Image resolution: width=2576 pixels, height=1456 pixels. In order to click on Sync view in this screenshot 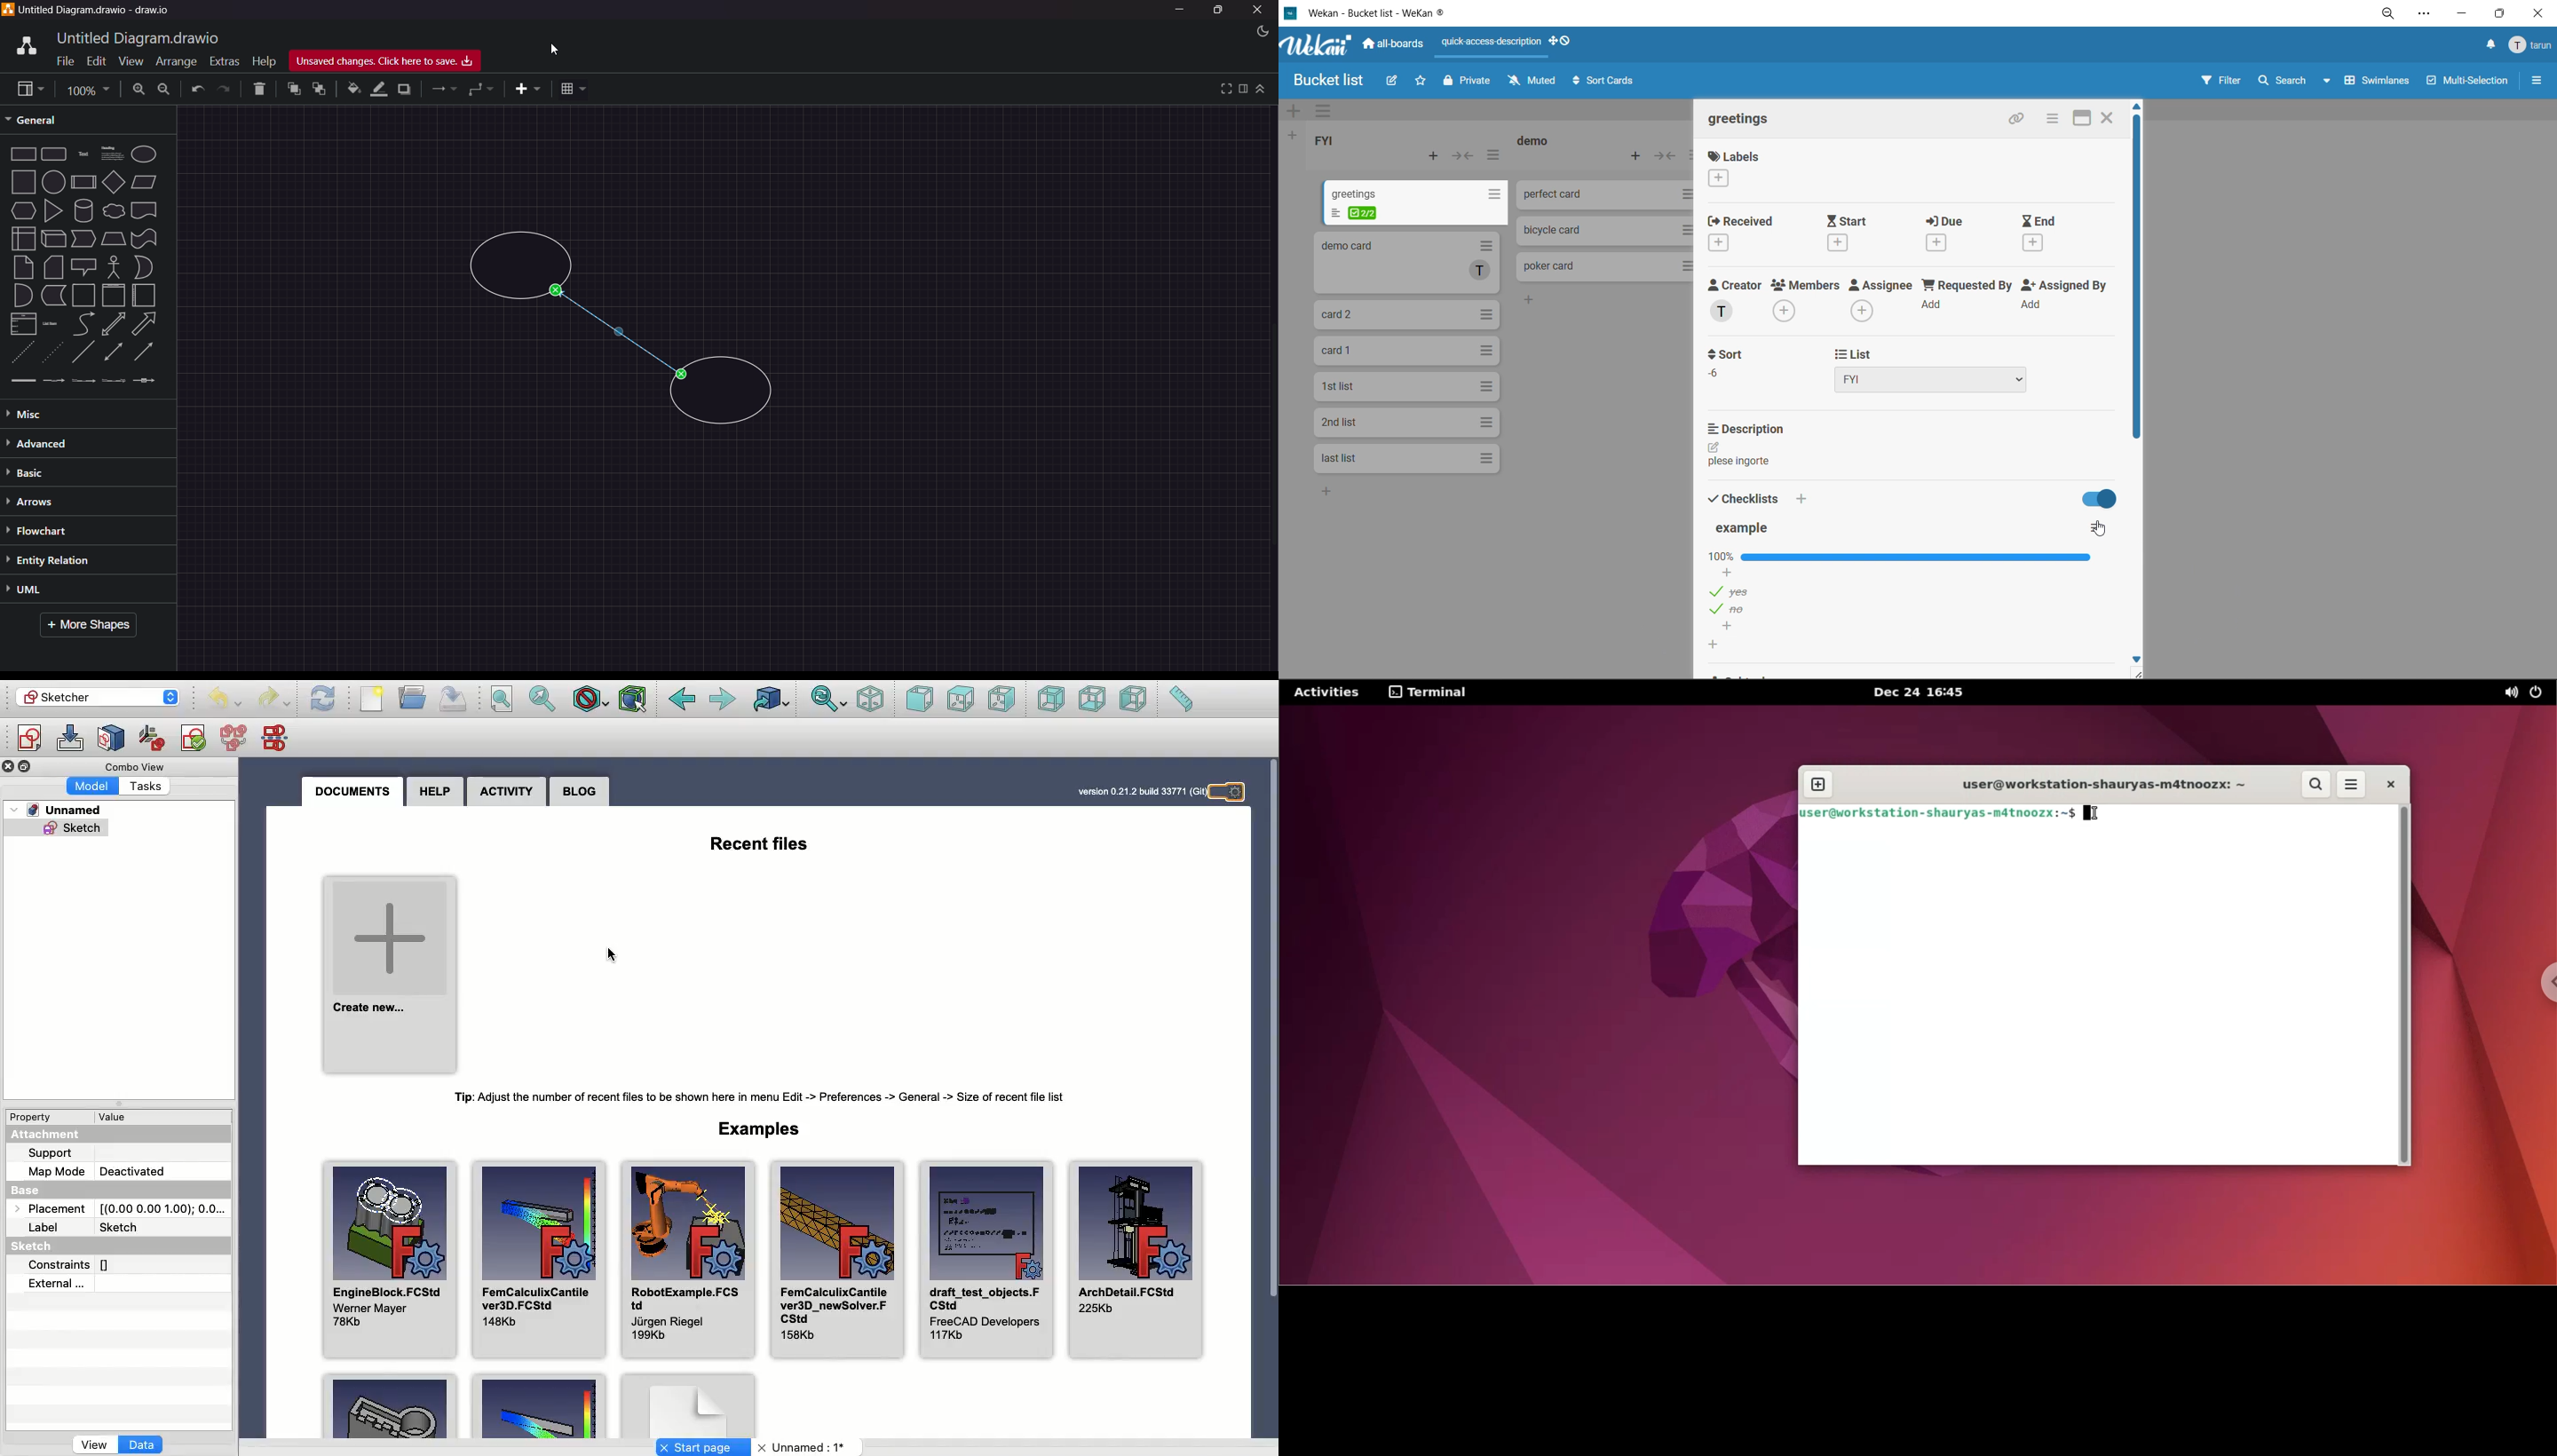, I will do `click(827, 700)`.